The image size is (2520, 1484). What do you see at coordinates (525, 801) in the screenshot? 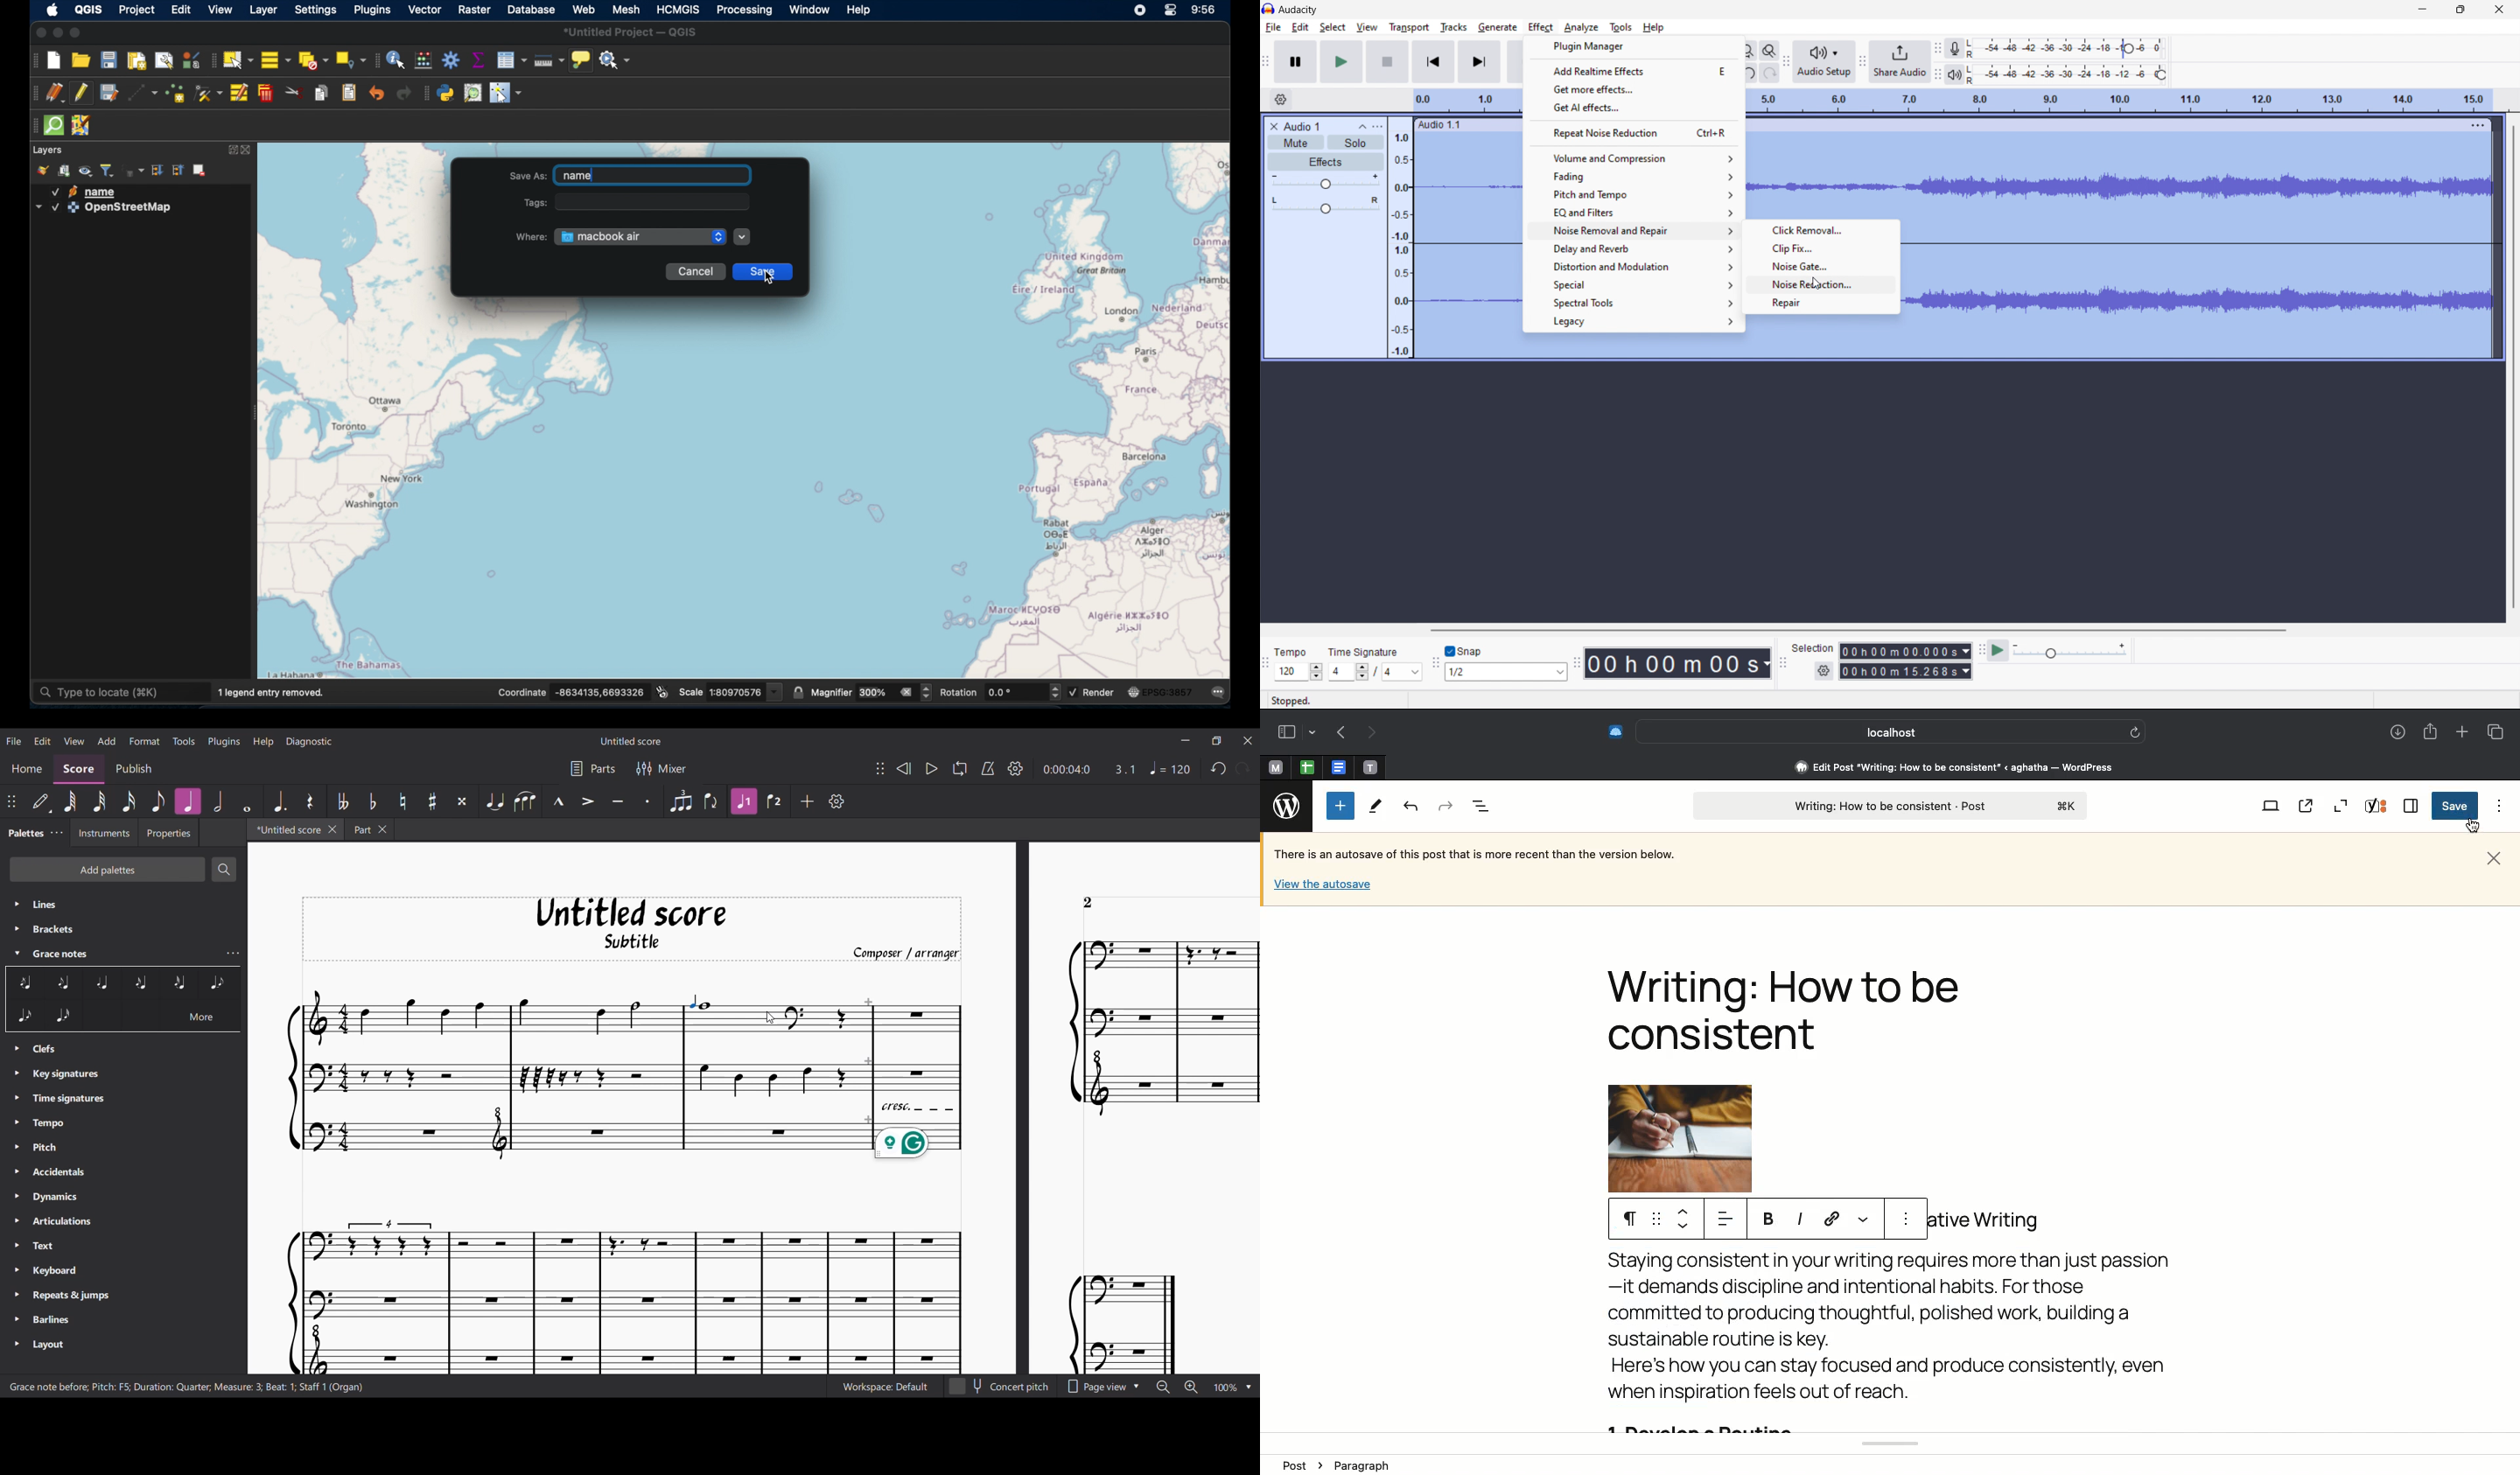
I see `Slur` at bounding box center [525, 801].